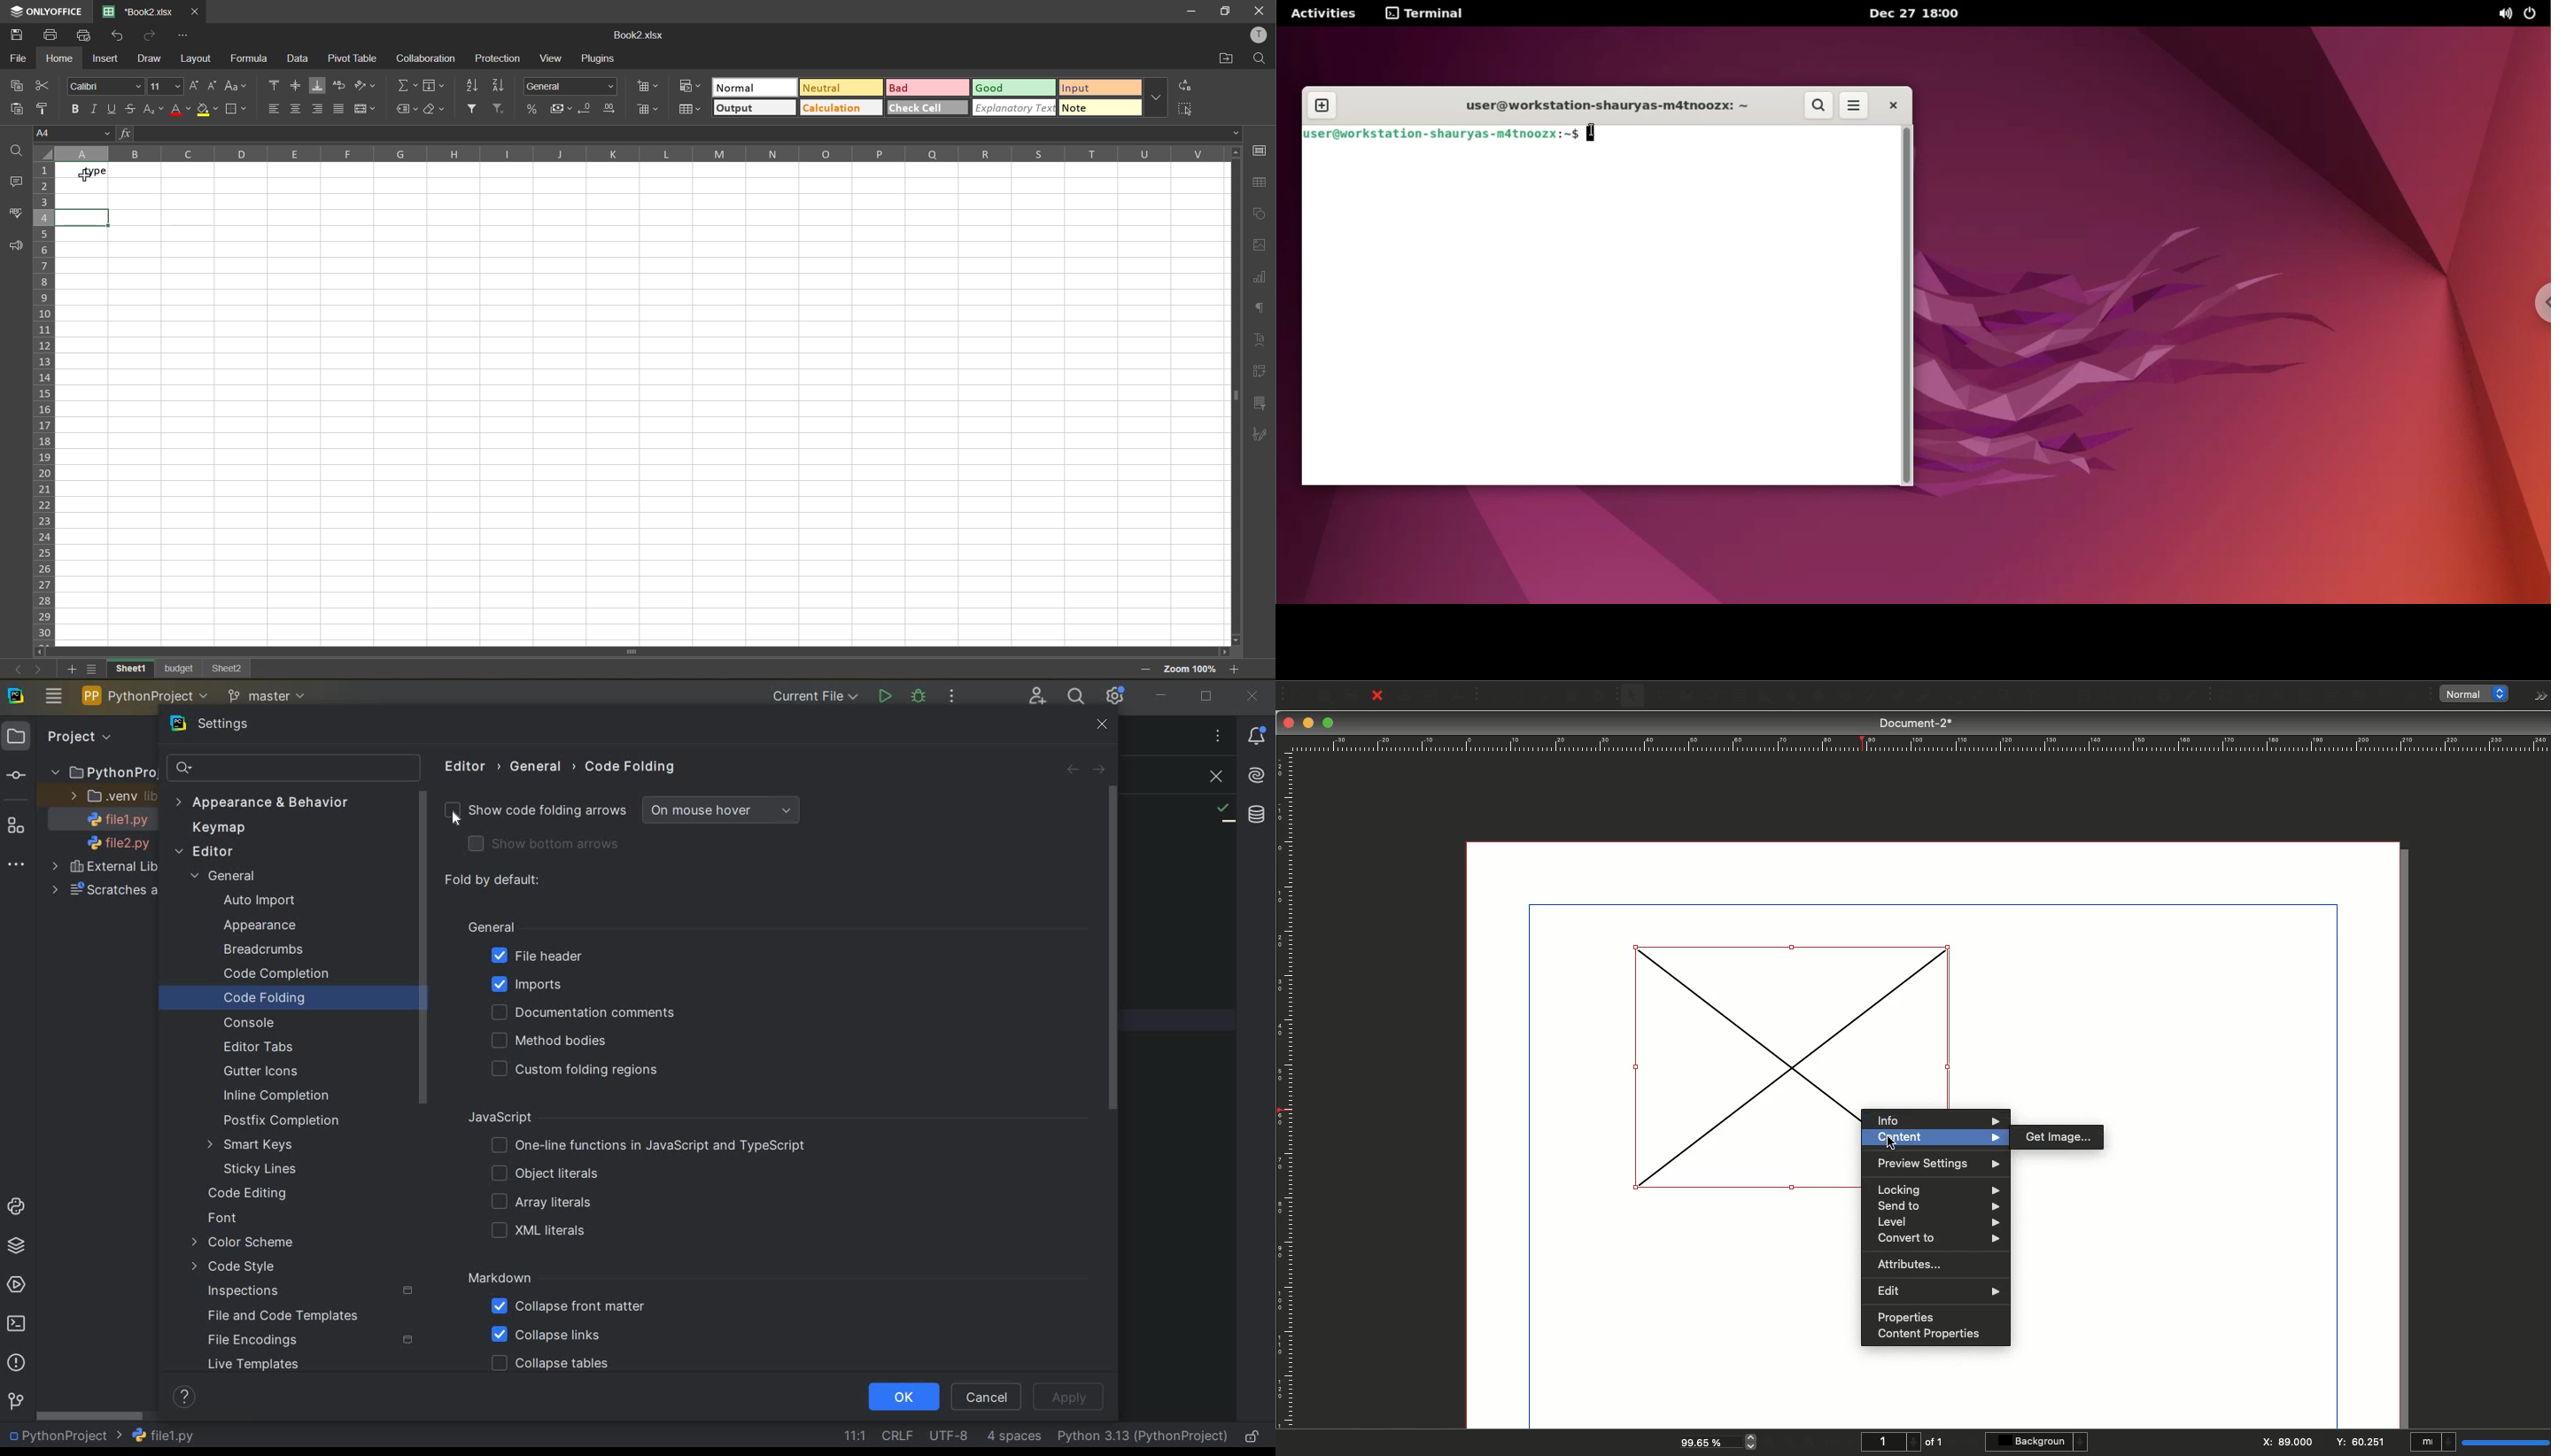  What do you see at coordinates (1818, 697) in the screenshot?
I see `Arc` at bounding box center [1818, 697].